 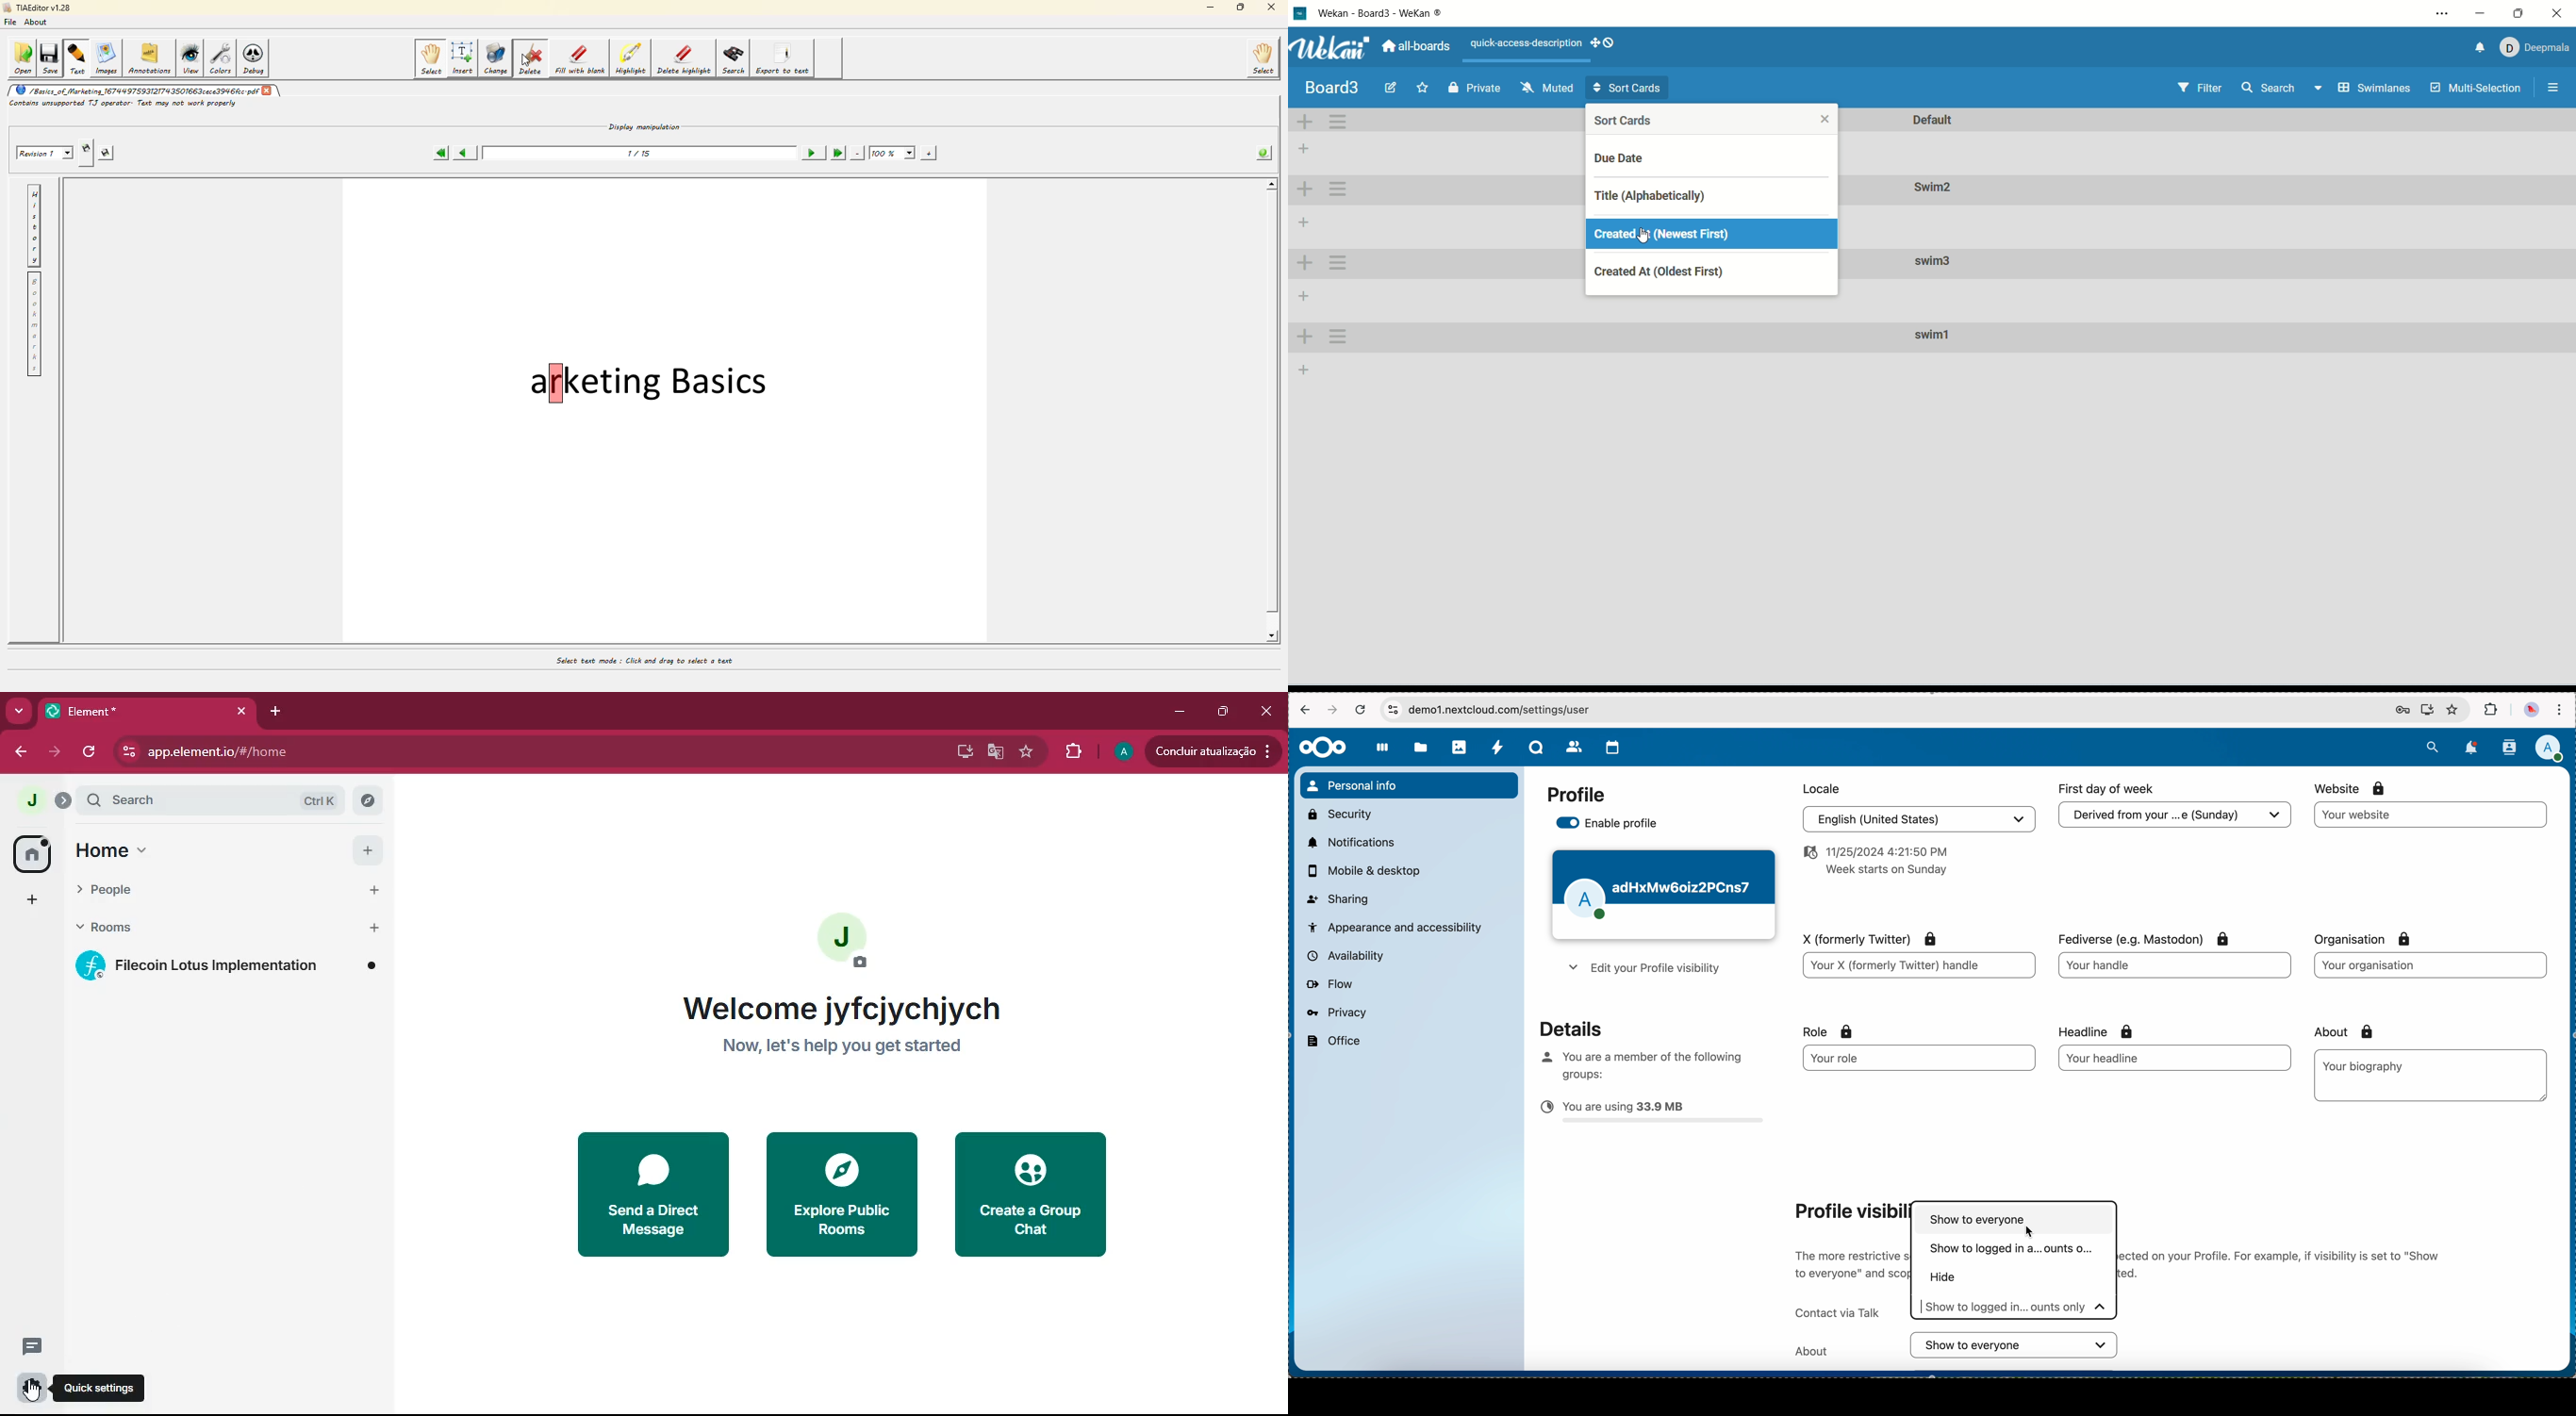 What do you see at coordinates (1032, 1195) in the screenshot?
I see `create a group chat` at bounding box center [1032, 1195].